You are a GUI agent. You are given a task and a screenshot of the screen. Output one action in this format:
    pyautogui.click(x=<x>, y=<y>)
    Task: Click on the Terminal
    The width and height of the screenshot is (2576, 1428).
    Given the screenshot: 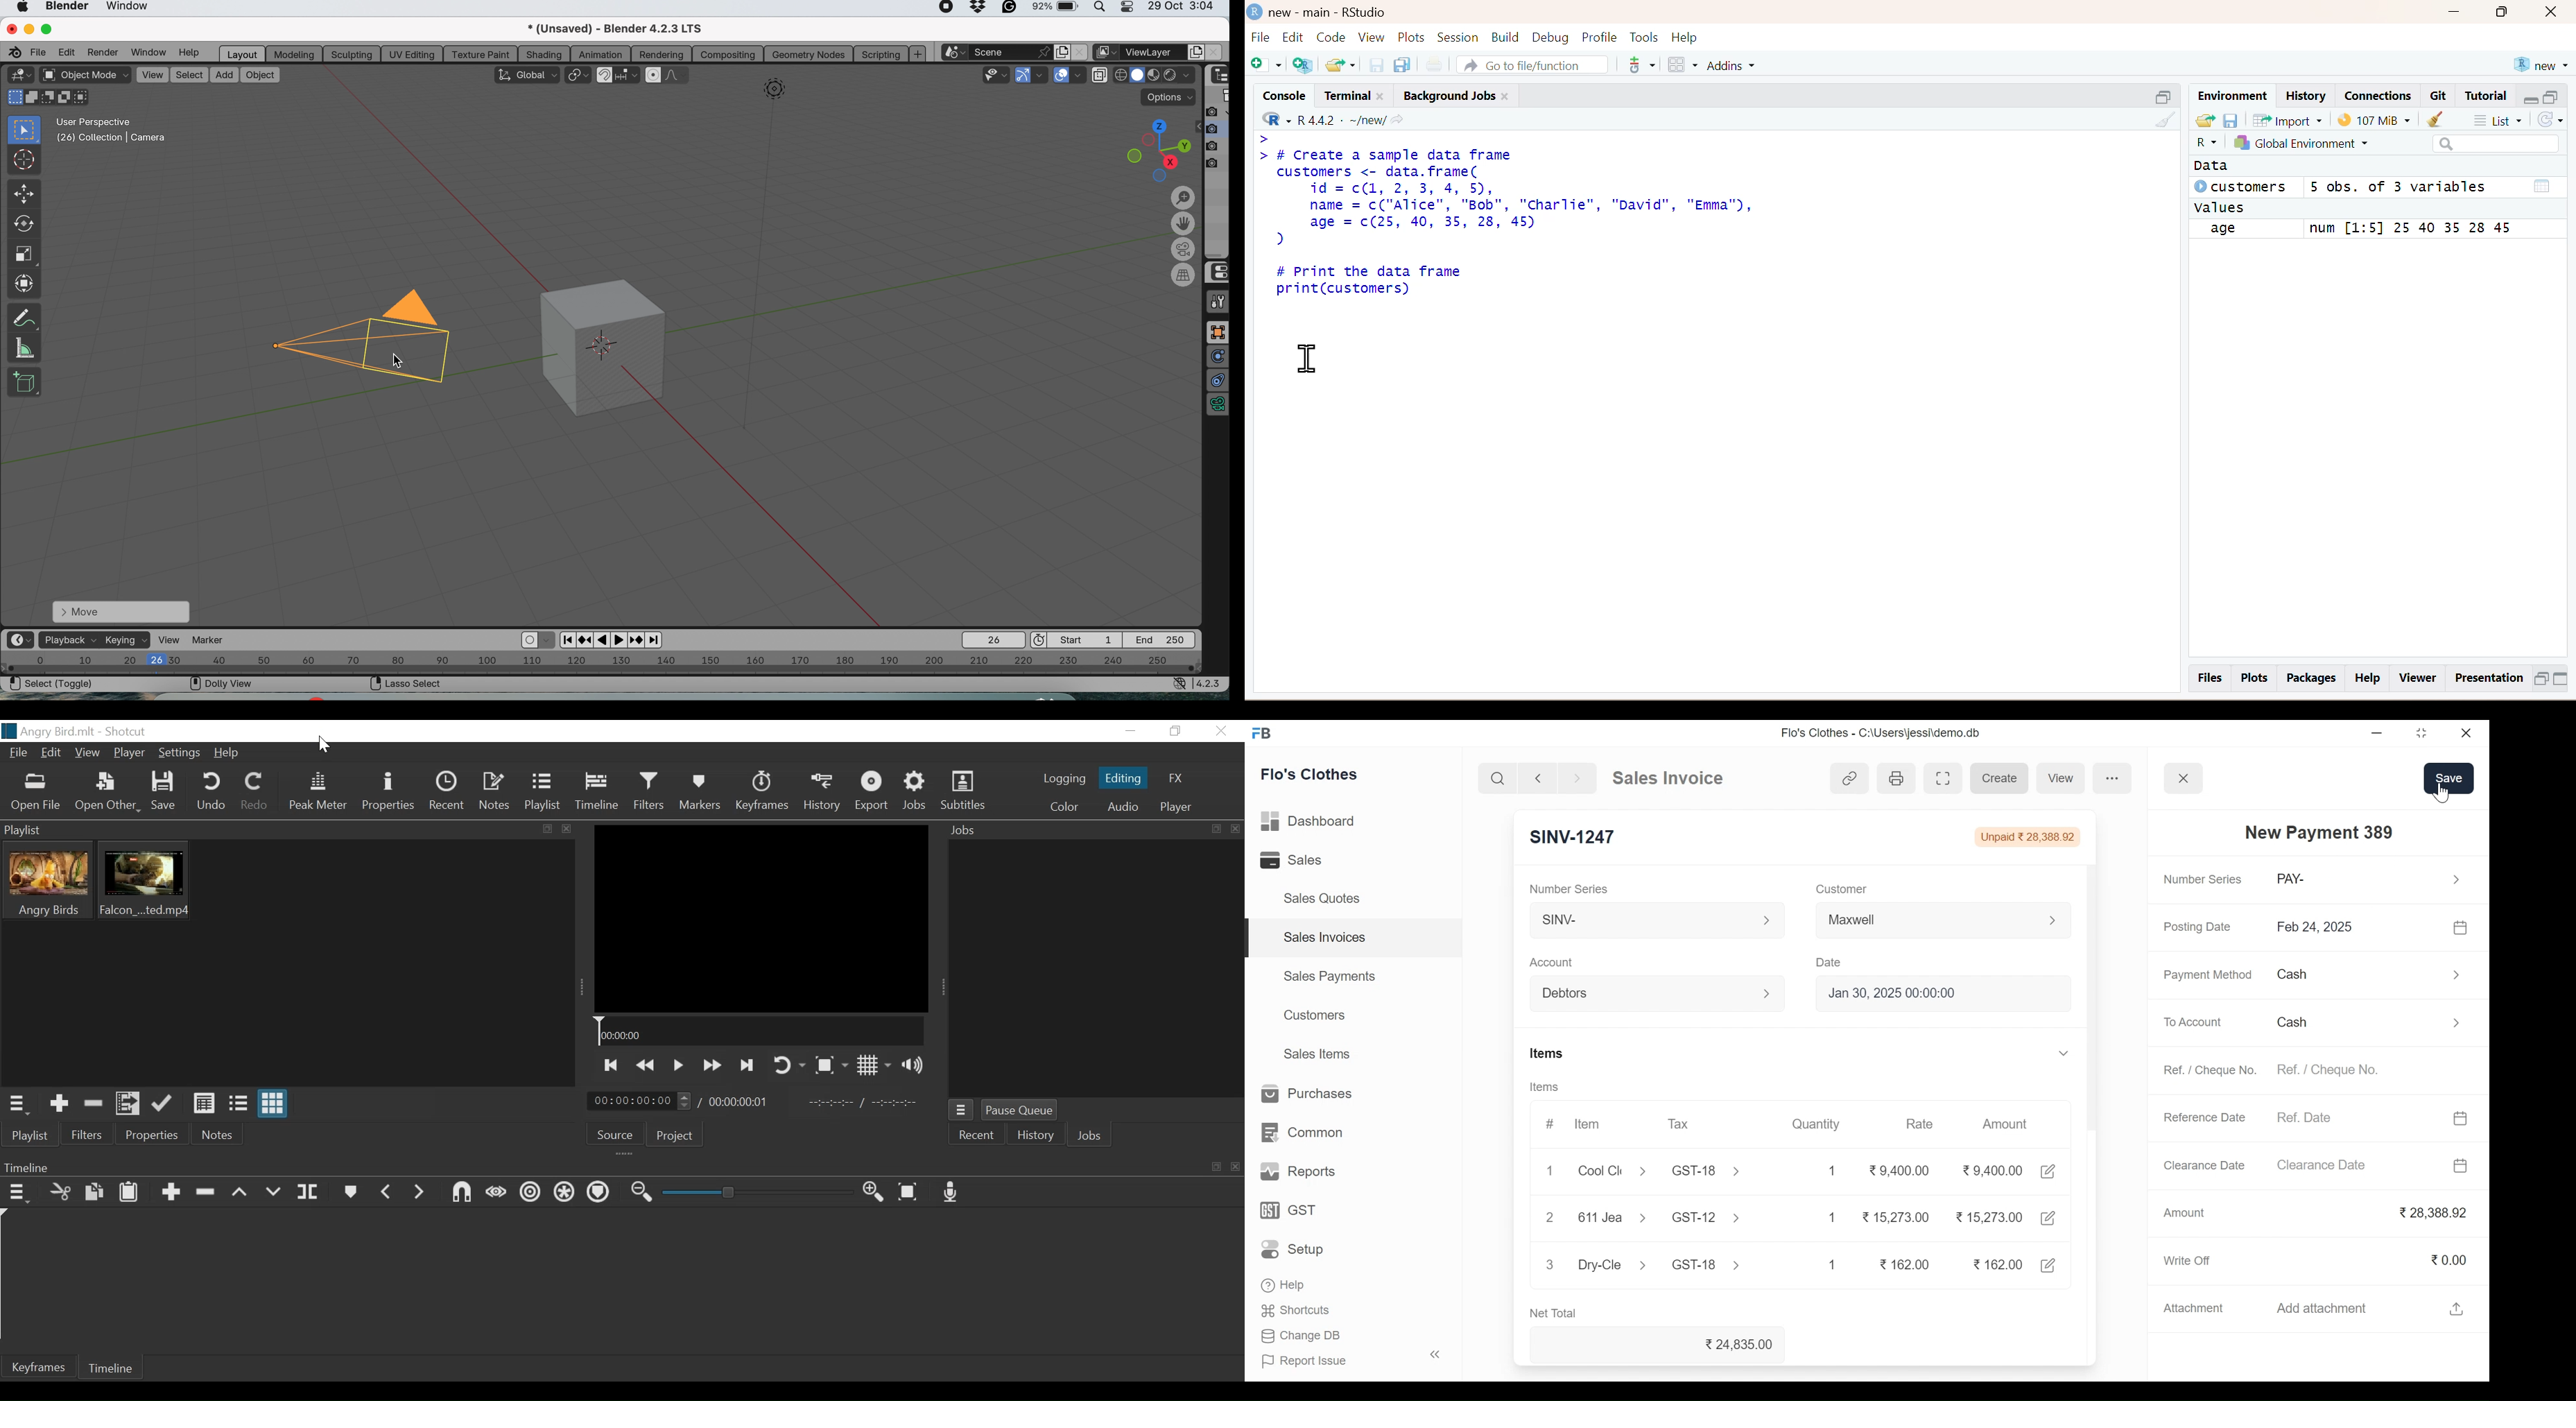 What is the action you would take?
    pyautogui.click(x=1352, y=94)
    